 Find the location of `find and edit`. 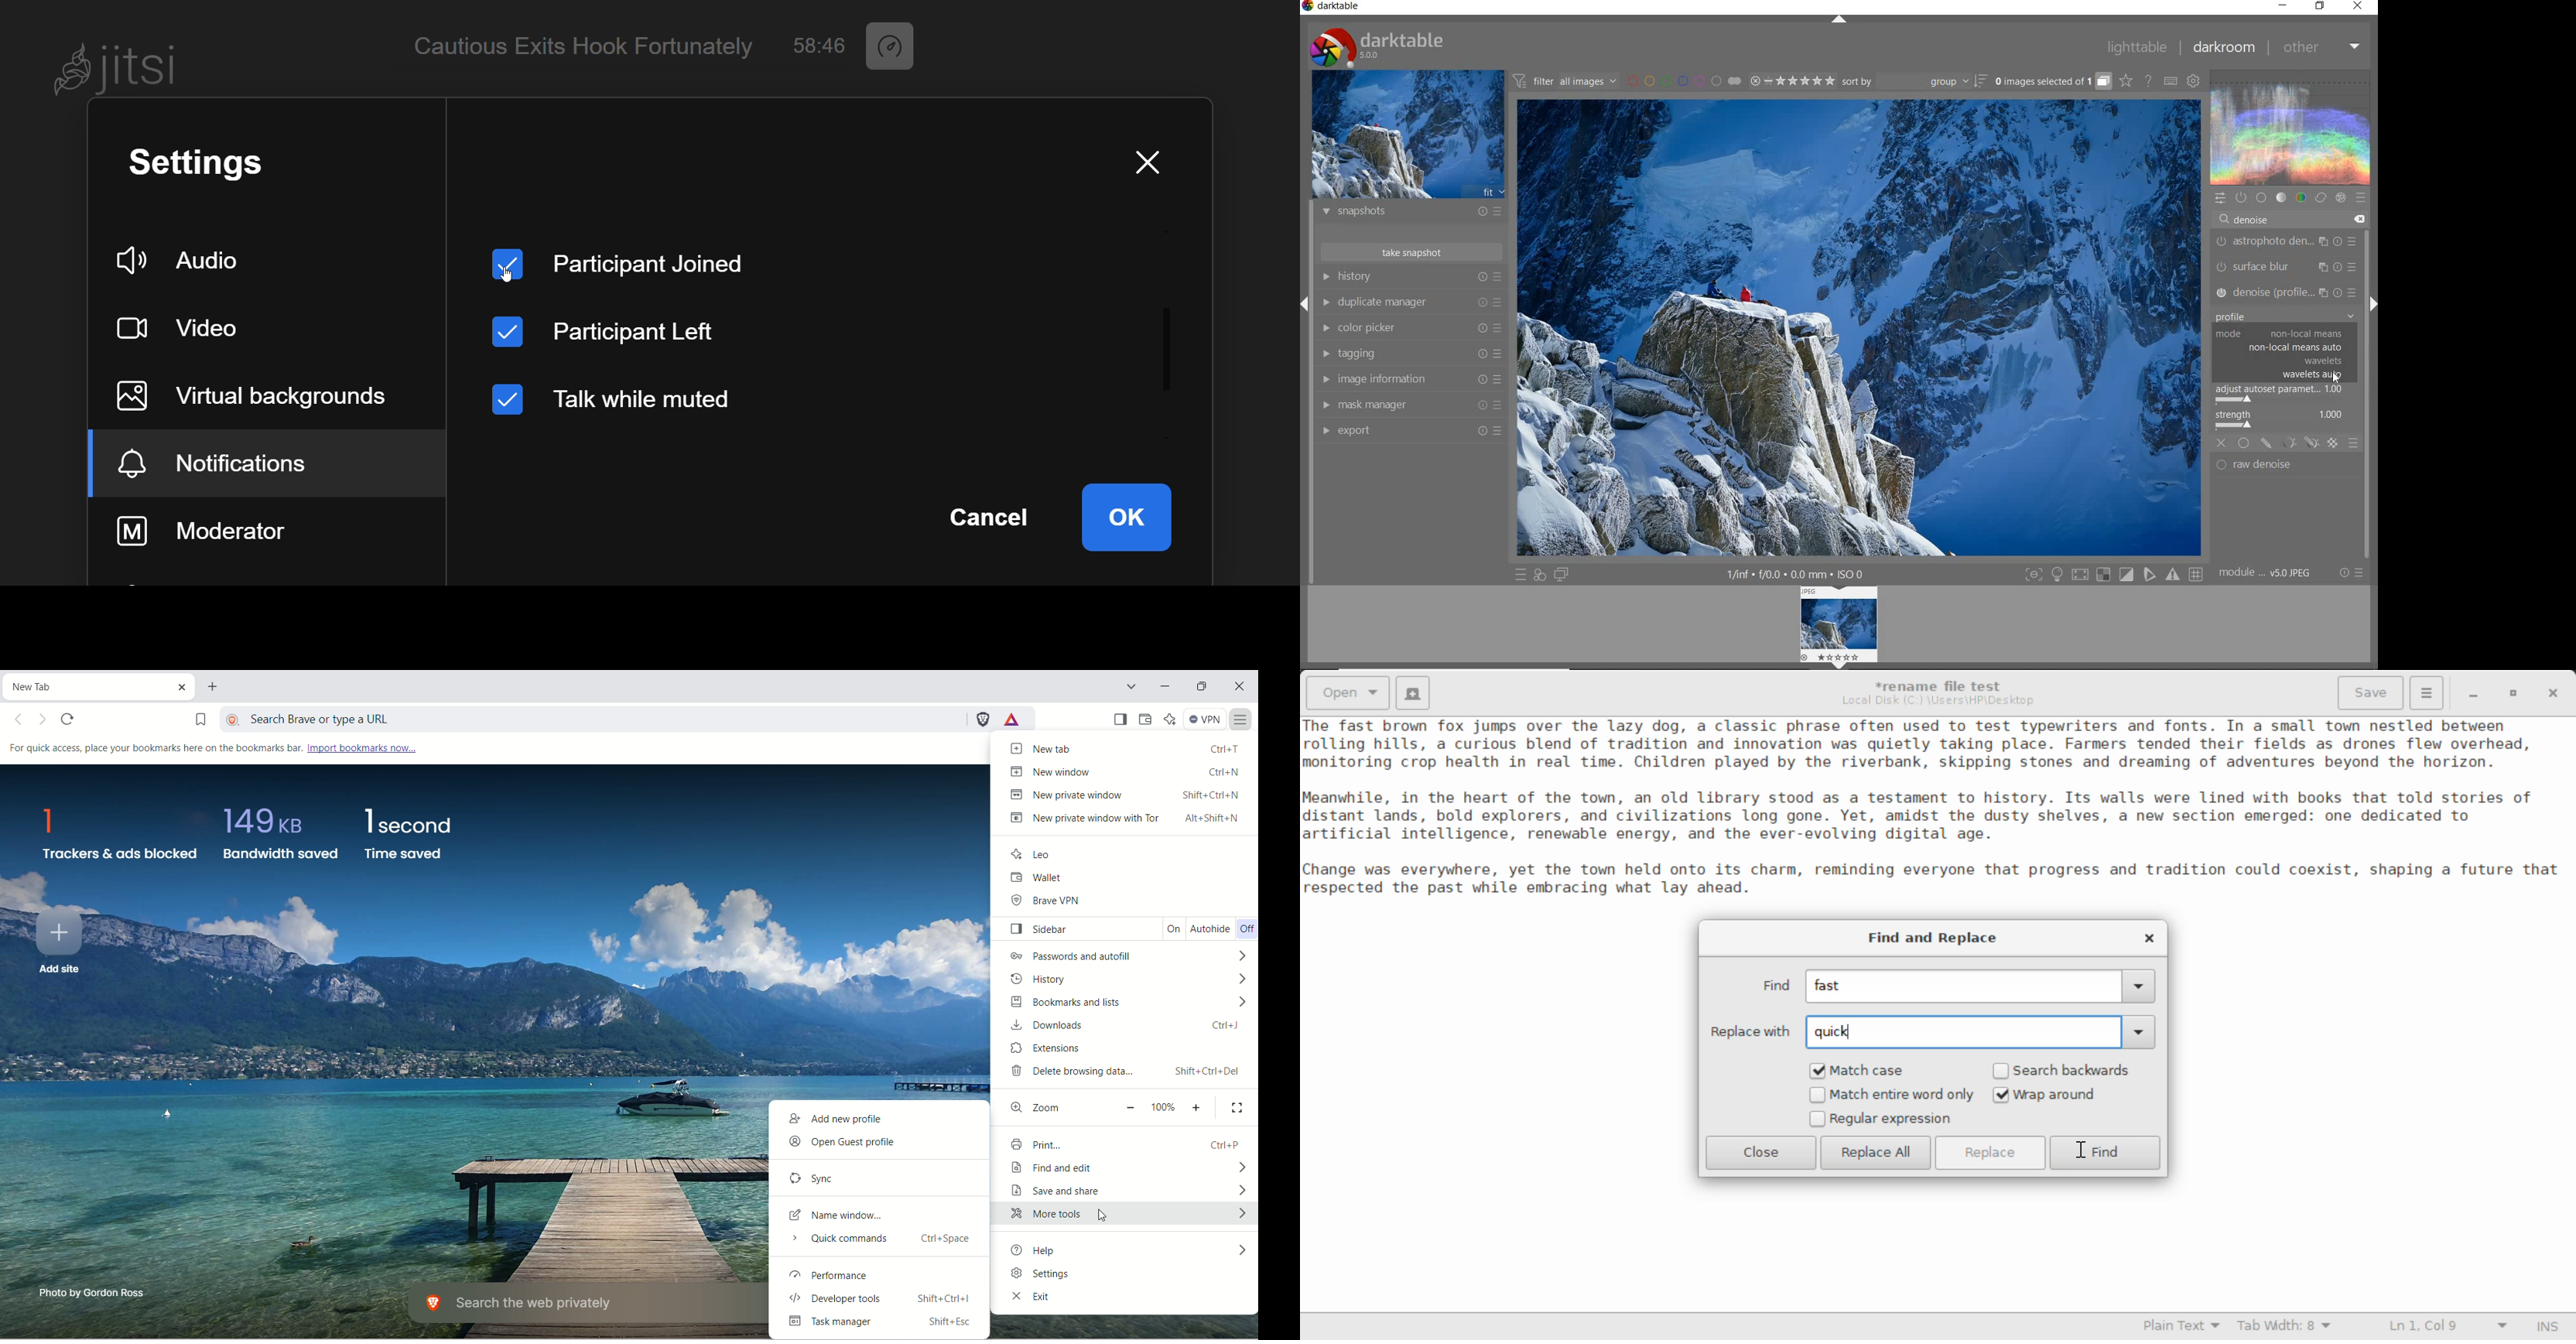

find and edit is located at coordinates (1128, 1166).